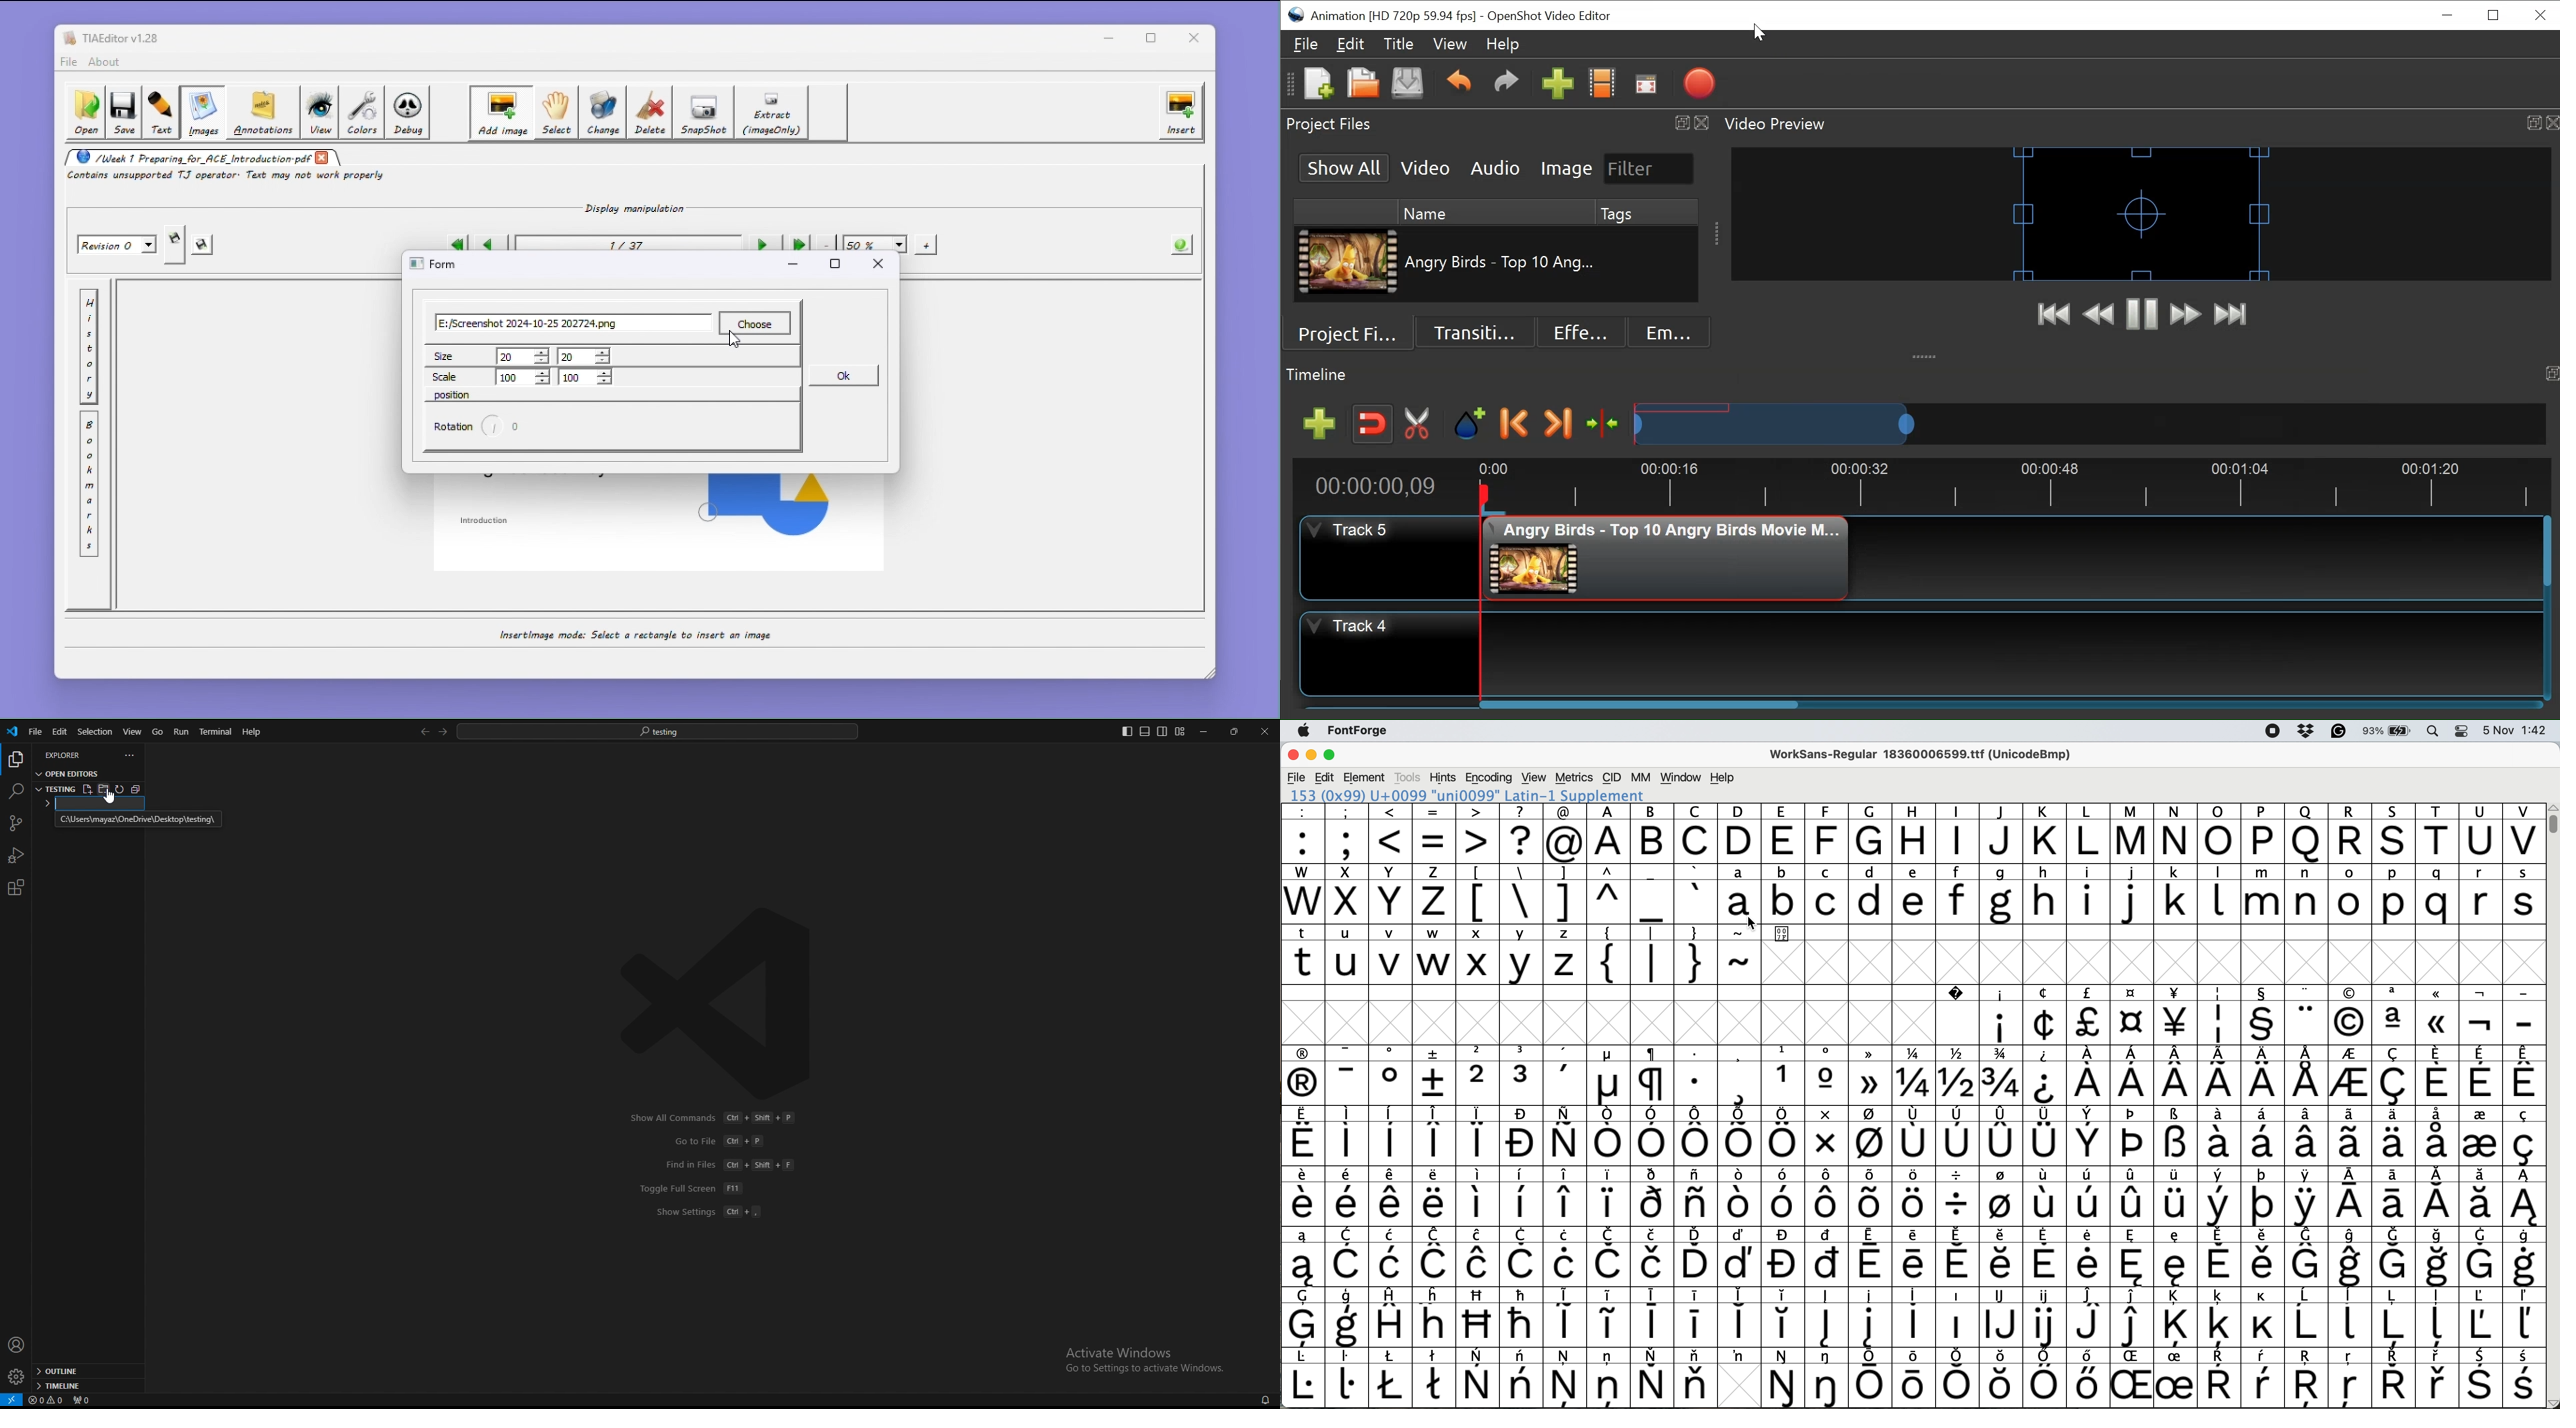 This screenshot has width=2576, height=1428. Describe the element at coordinates (2440, 895) in the screenshot. I see `q` at that location.